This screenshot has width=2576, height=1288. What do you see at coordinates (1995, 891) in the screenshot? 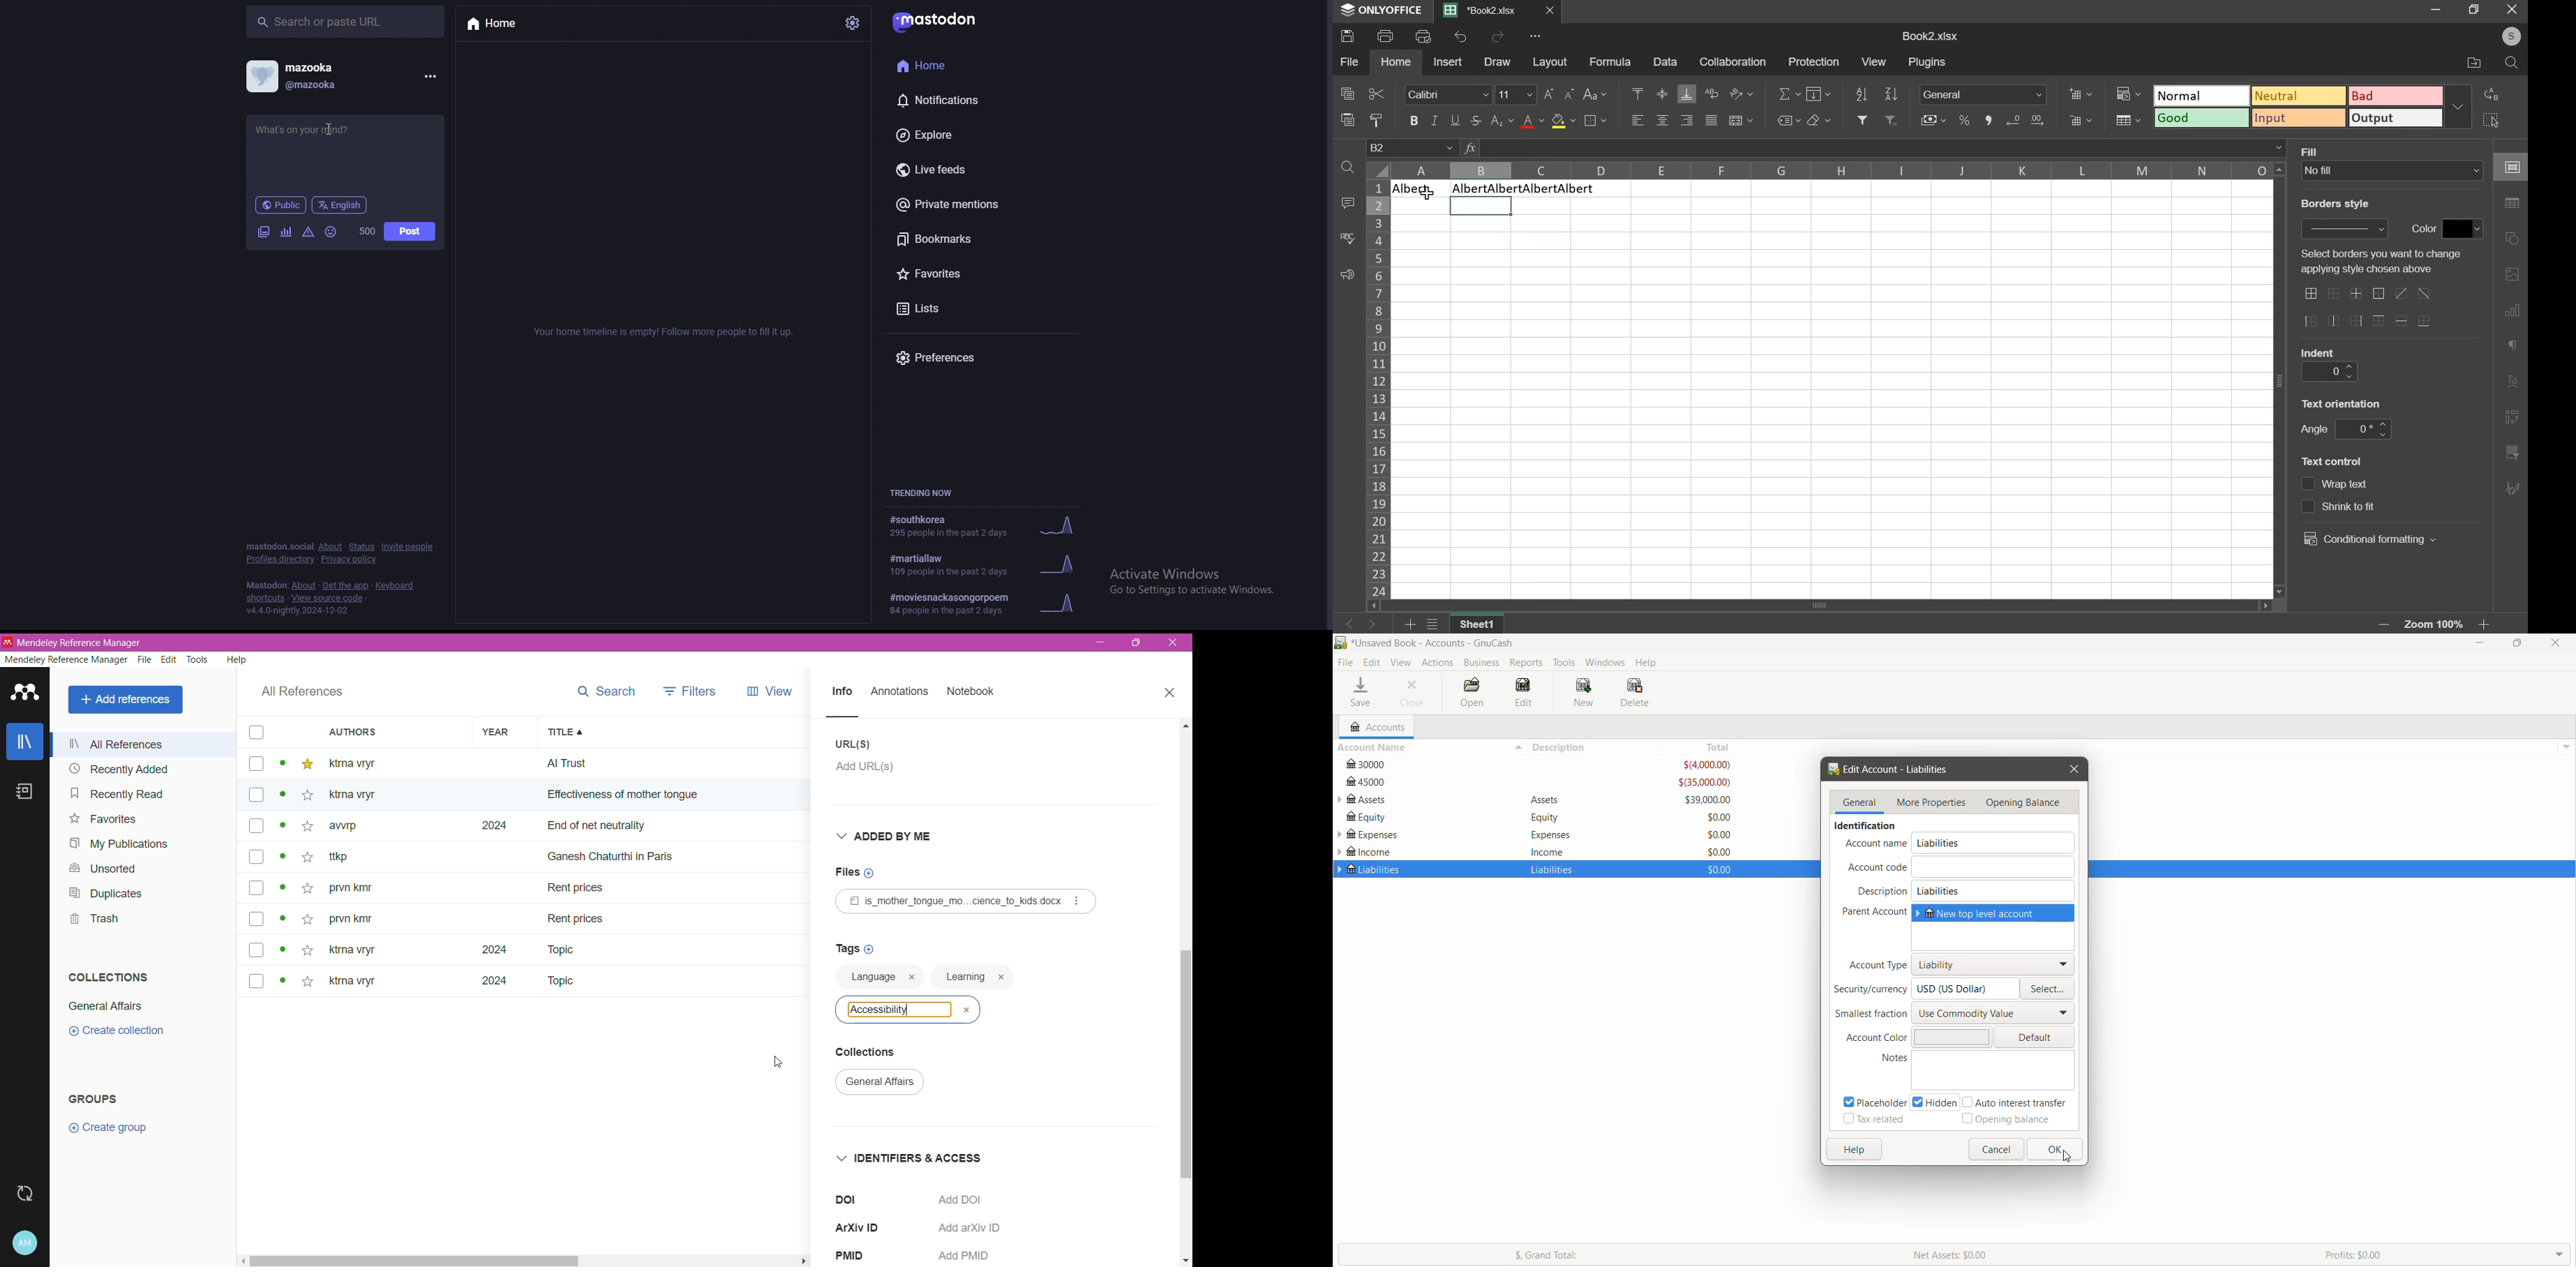
I see `Set Account description` at bounding box center [1995, 891].